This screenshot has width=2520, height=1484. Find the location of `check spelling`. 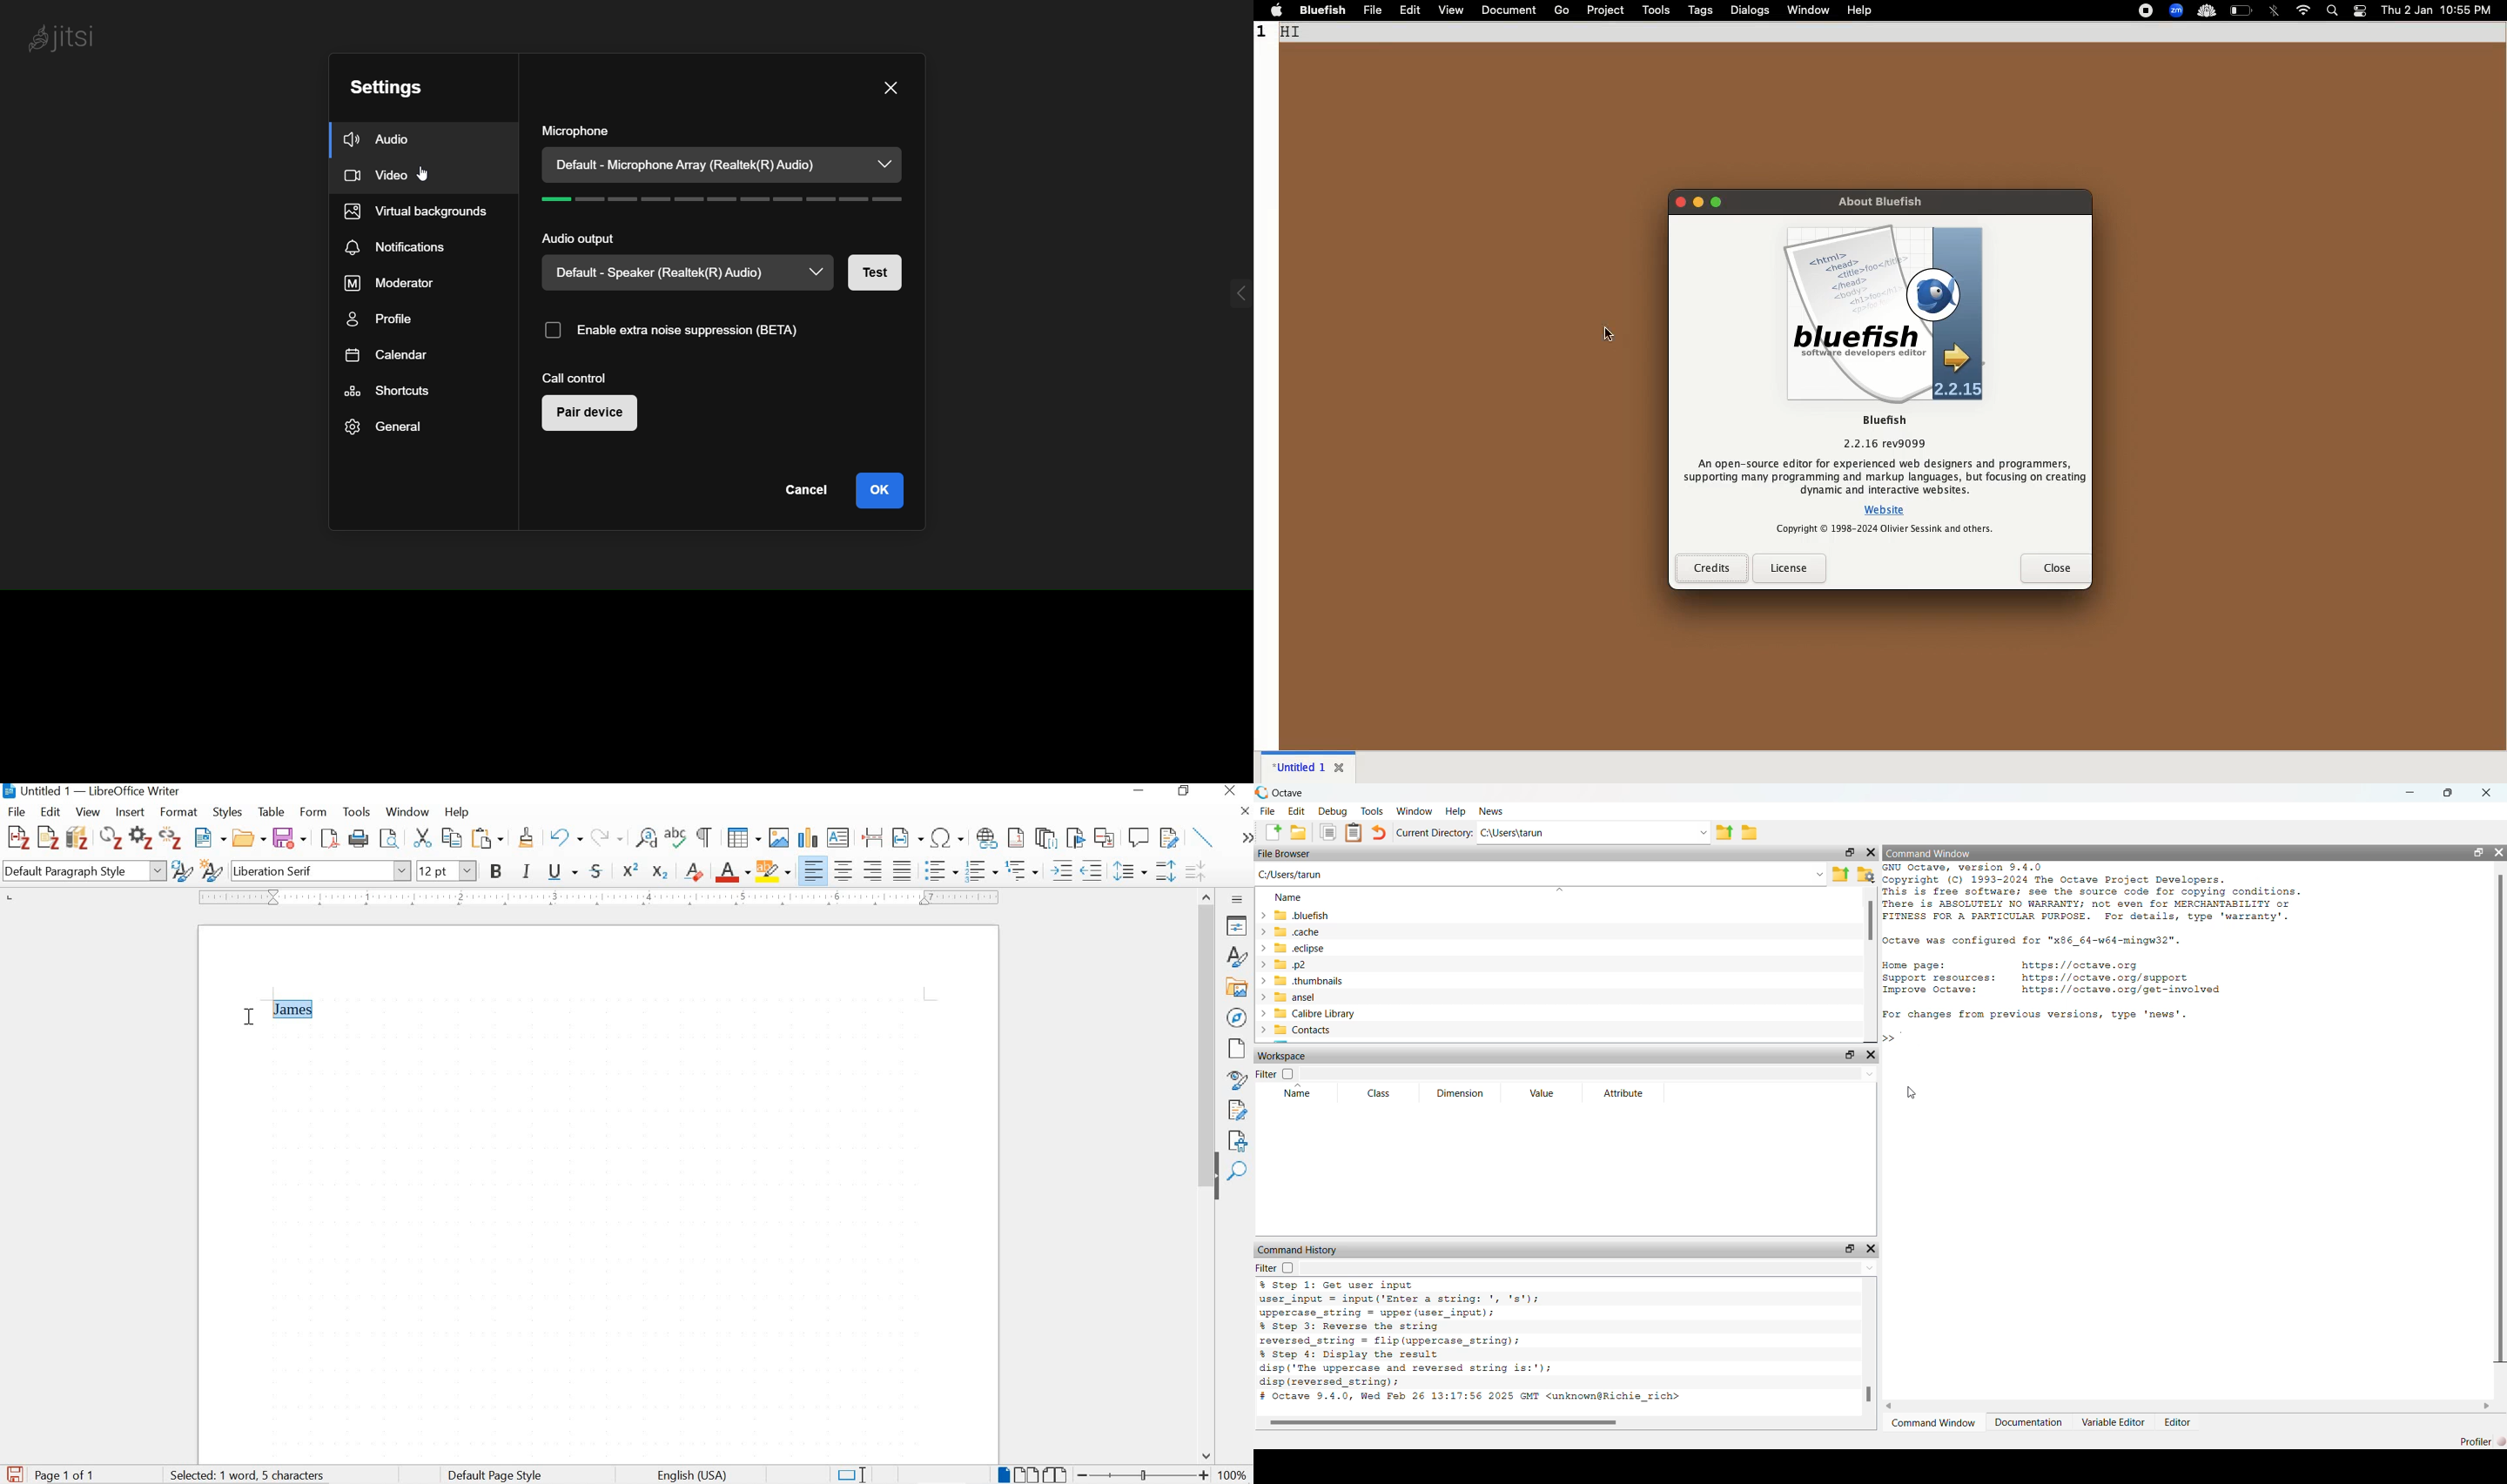

check spelling is located at coordinates (676, 839).